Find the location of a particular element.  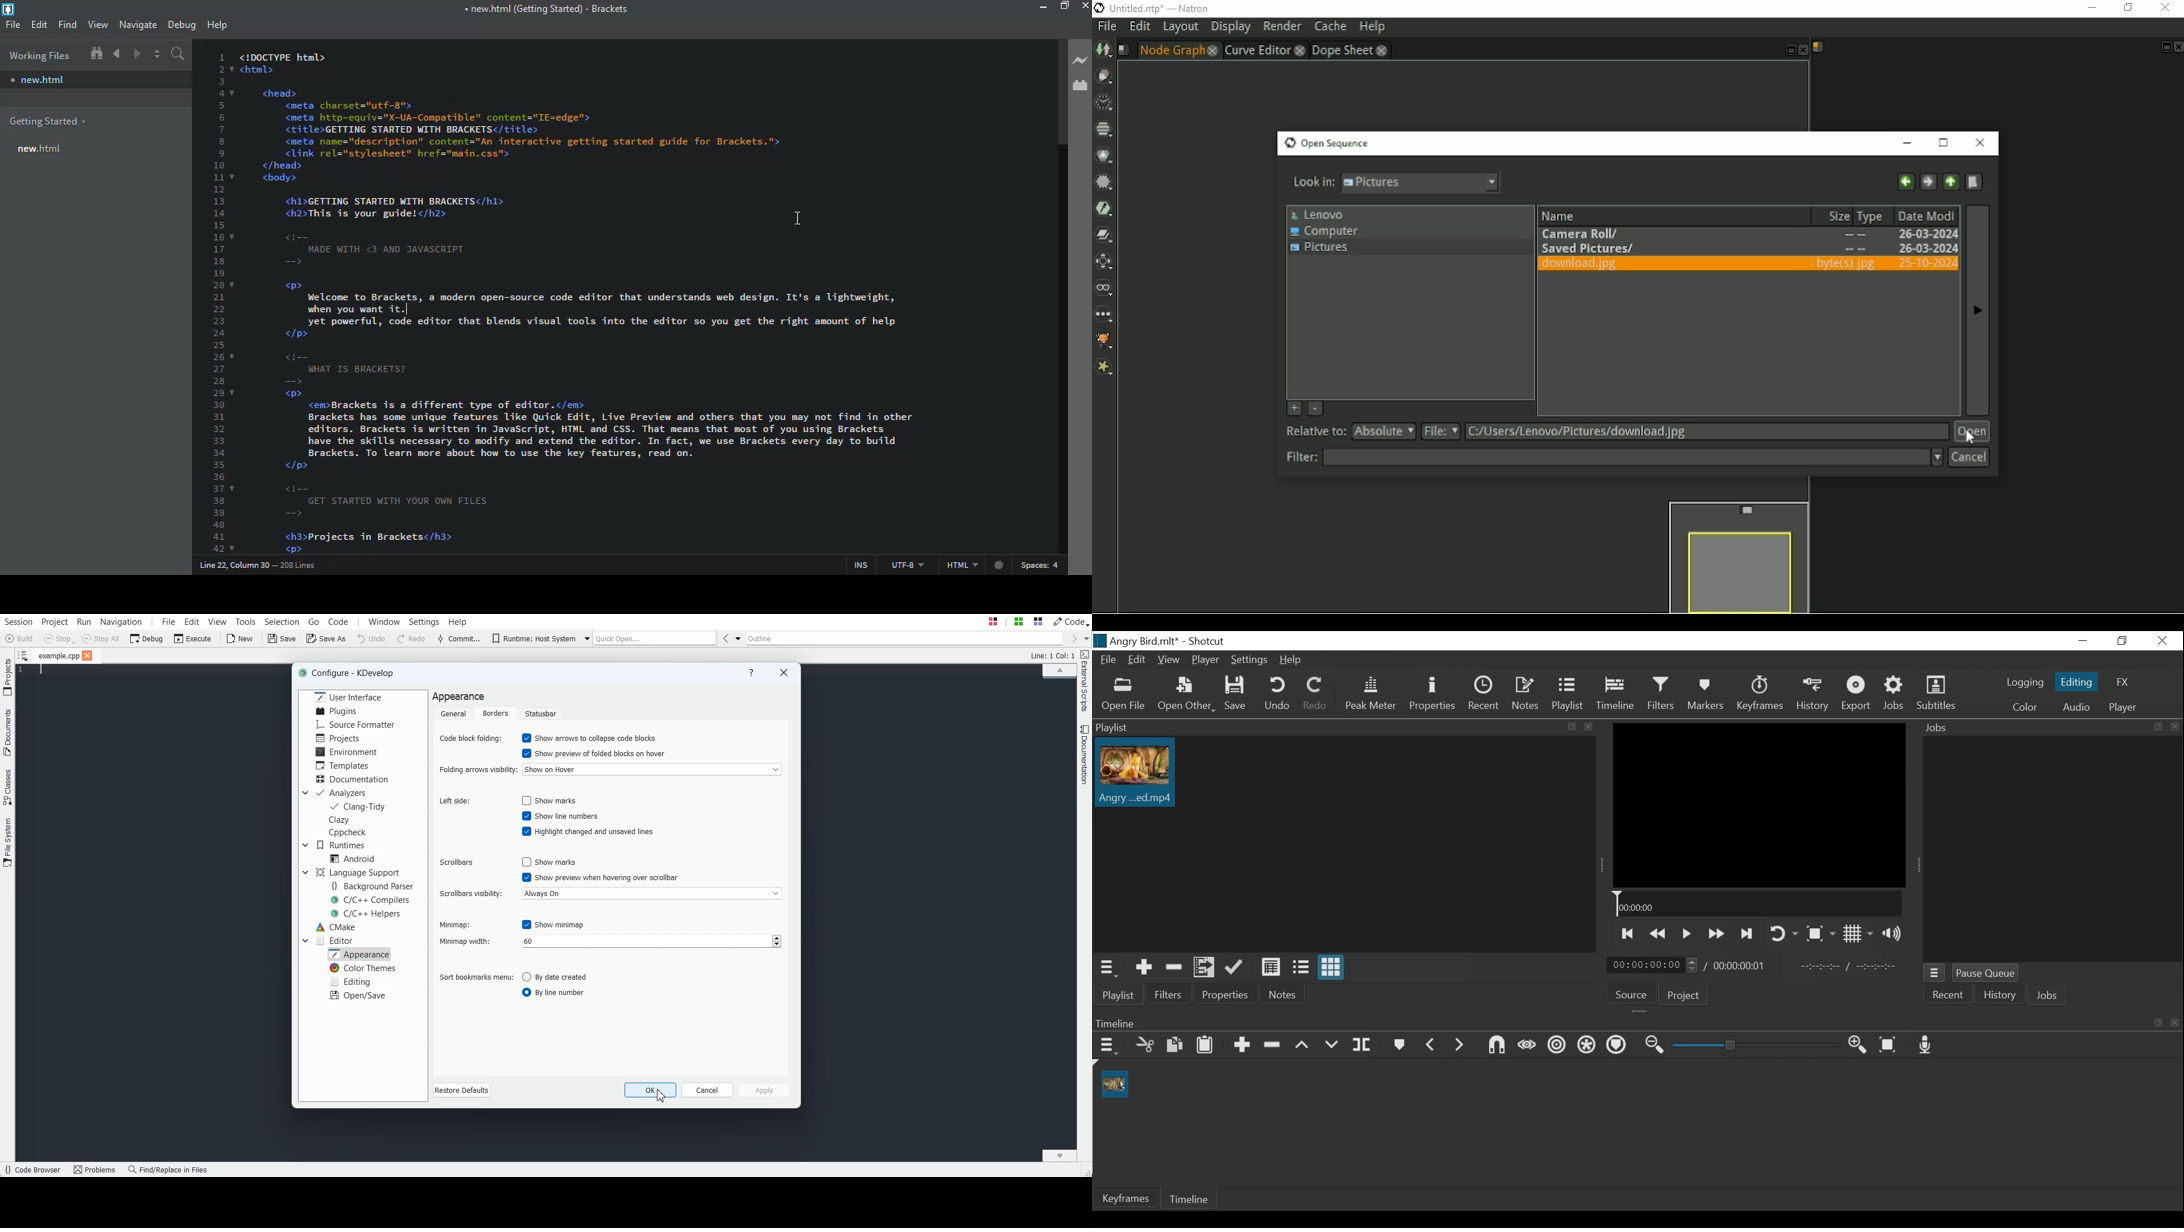

view is located at coordinates (98, 23).